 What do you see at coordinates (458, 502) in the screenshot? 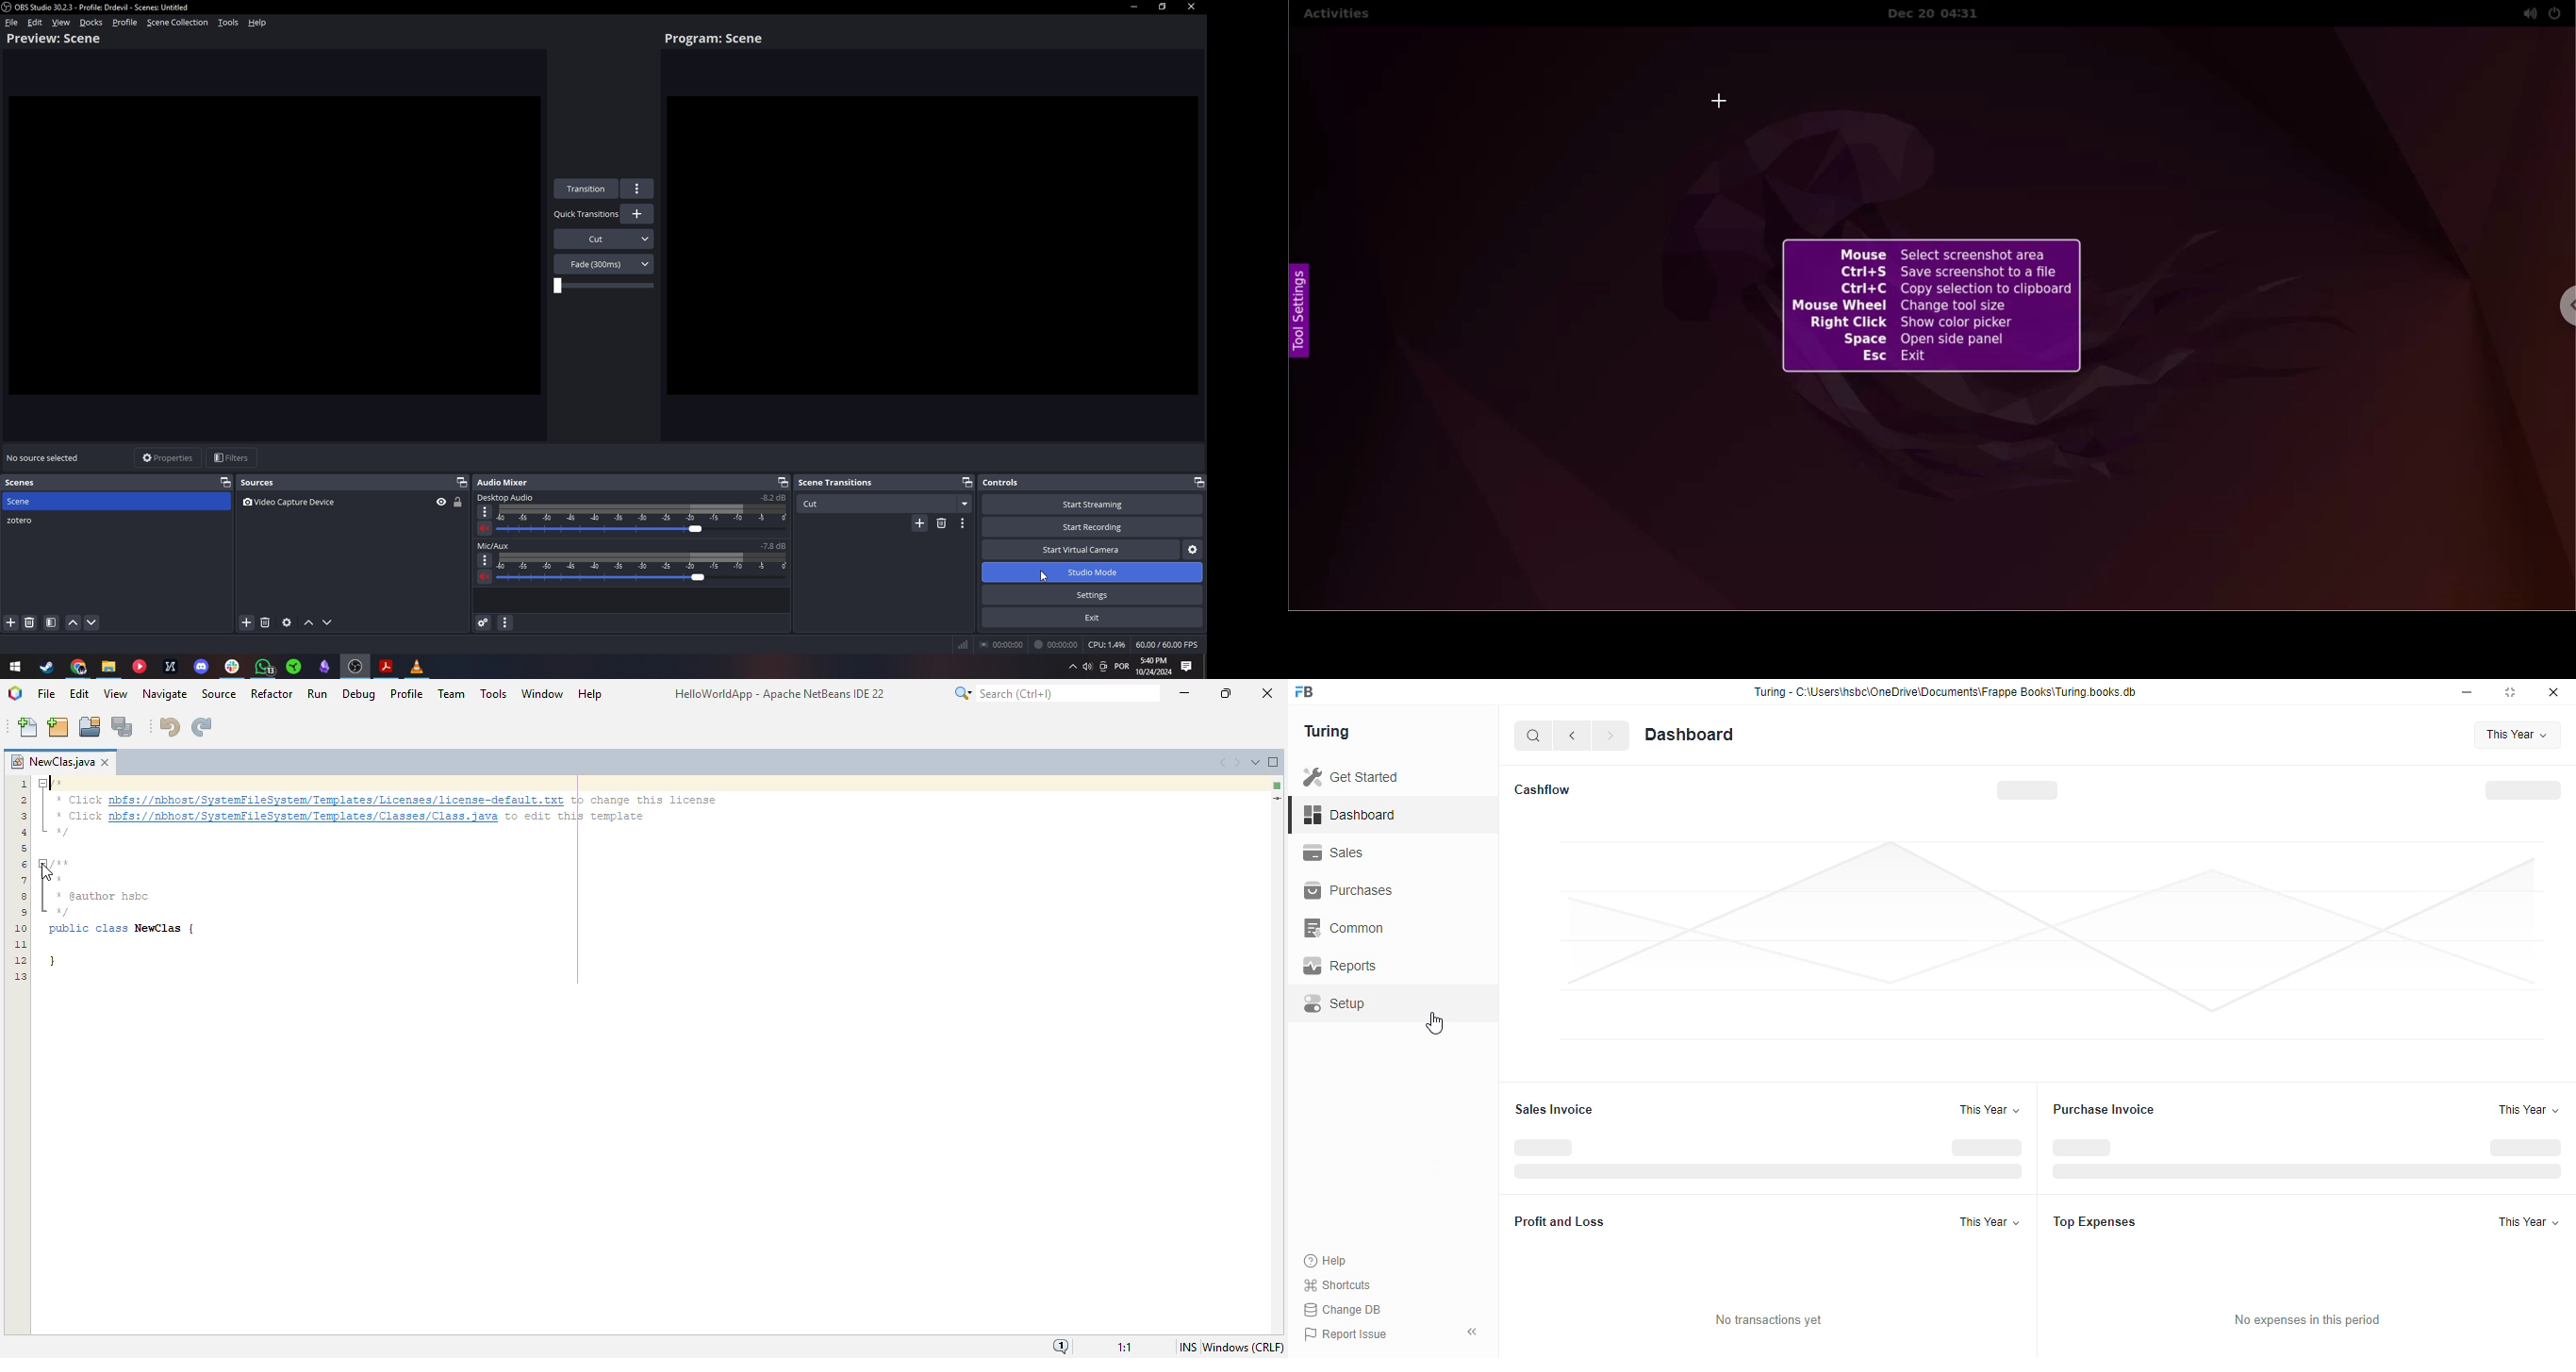
I see `Source 1 lock` at bounding box center [458, 502].